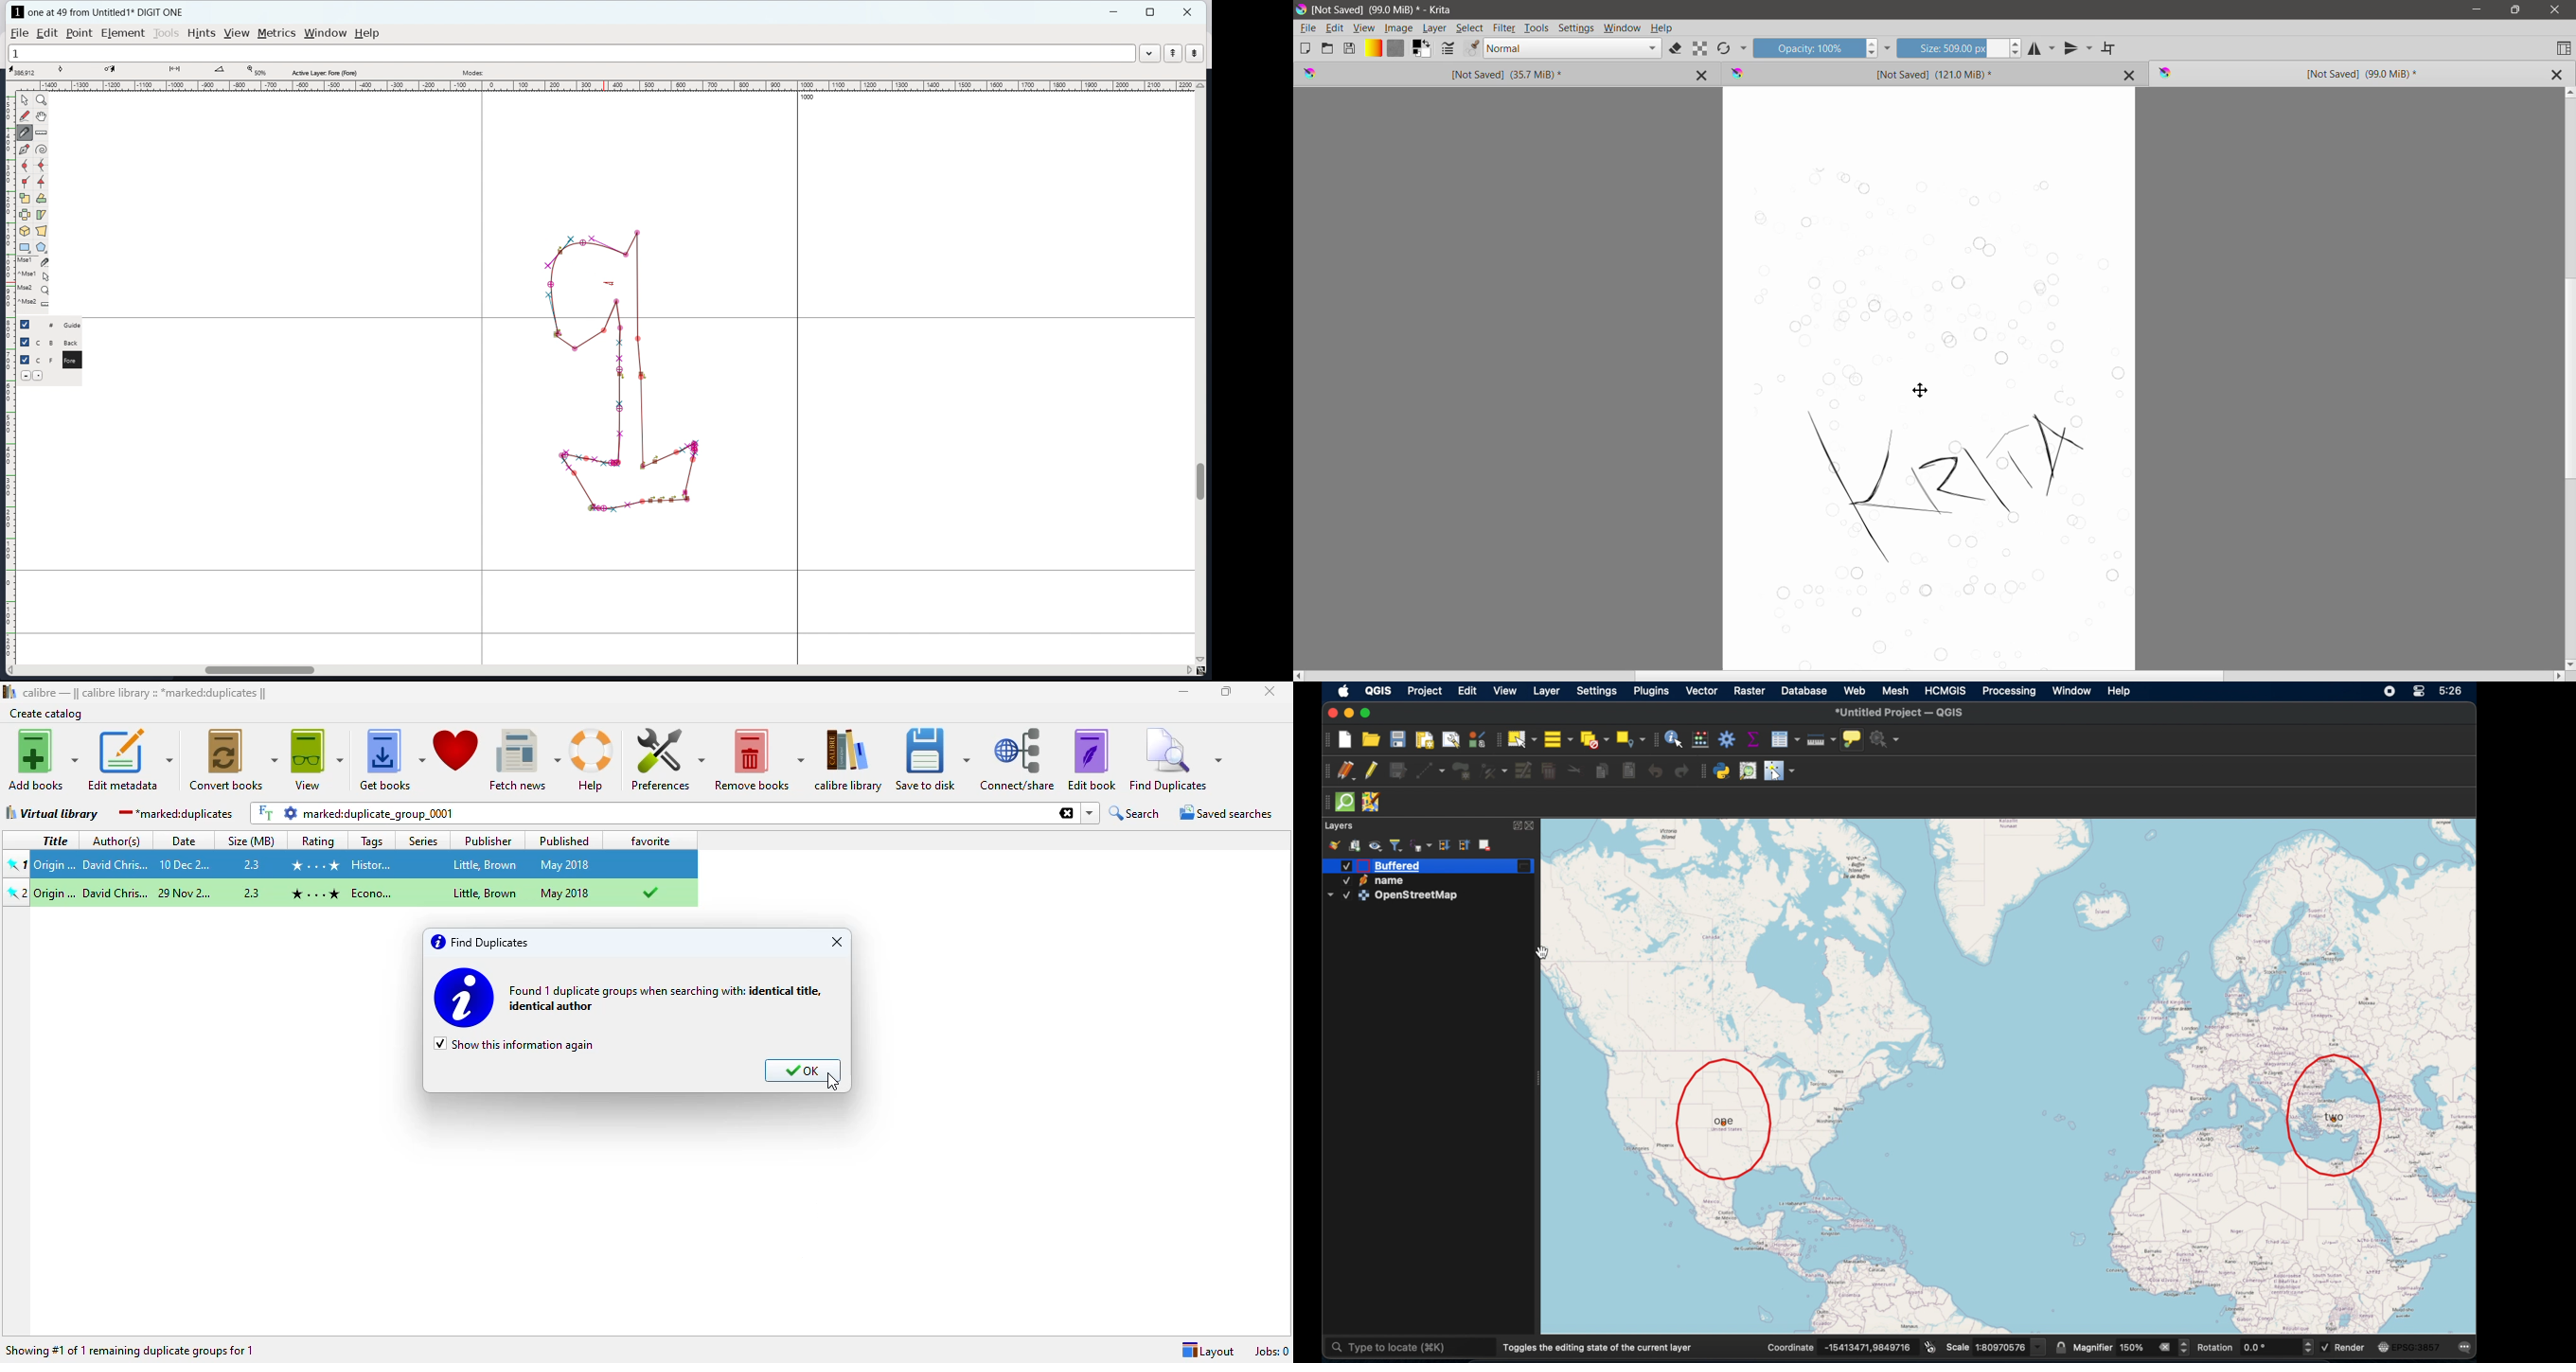 Image resolution: width=2576 pixels, height=1372 pixels. What do you see at coordinates (47, 33) in the screenshot?
I see `edit` at bounding box center [47, 33].